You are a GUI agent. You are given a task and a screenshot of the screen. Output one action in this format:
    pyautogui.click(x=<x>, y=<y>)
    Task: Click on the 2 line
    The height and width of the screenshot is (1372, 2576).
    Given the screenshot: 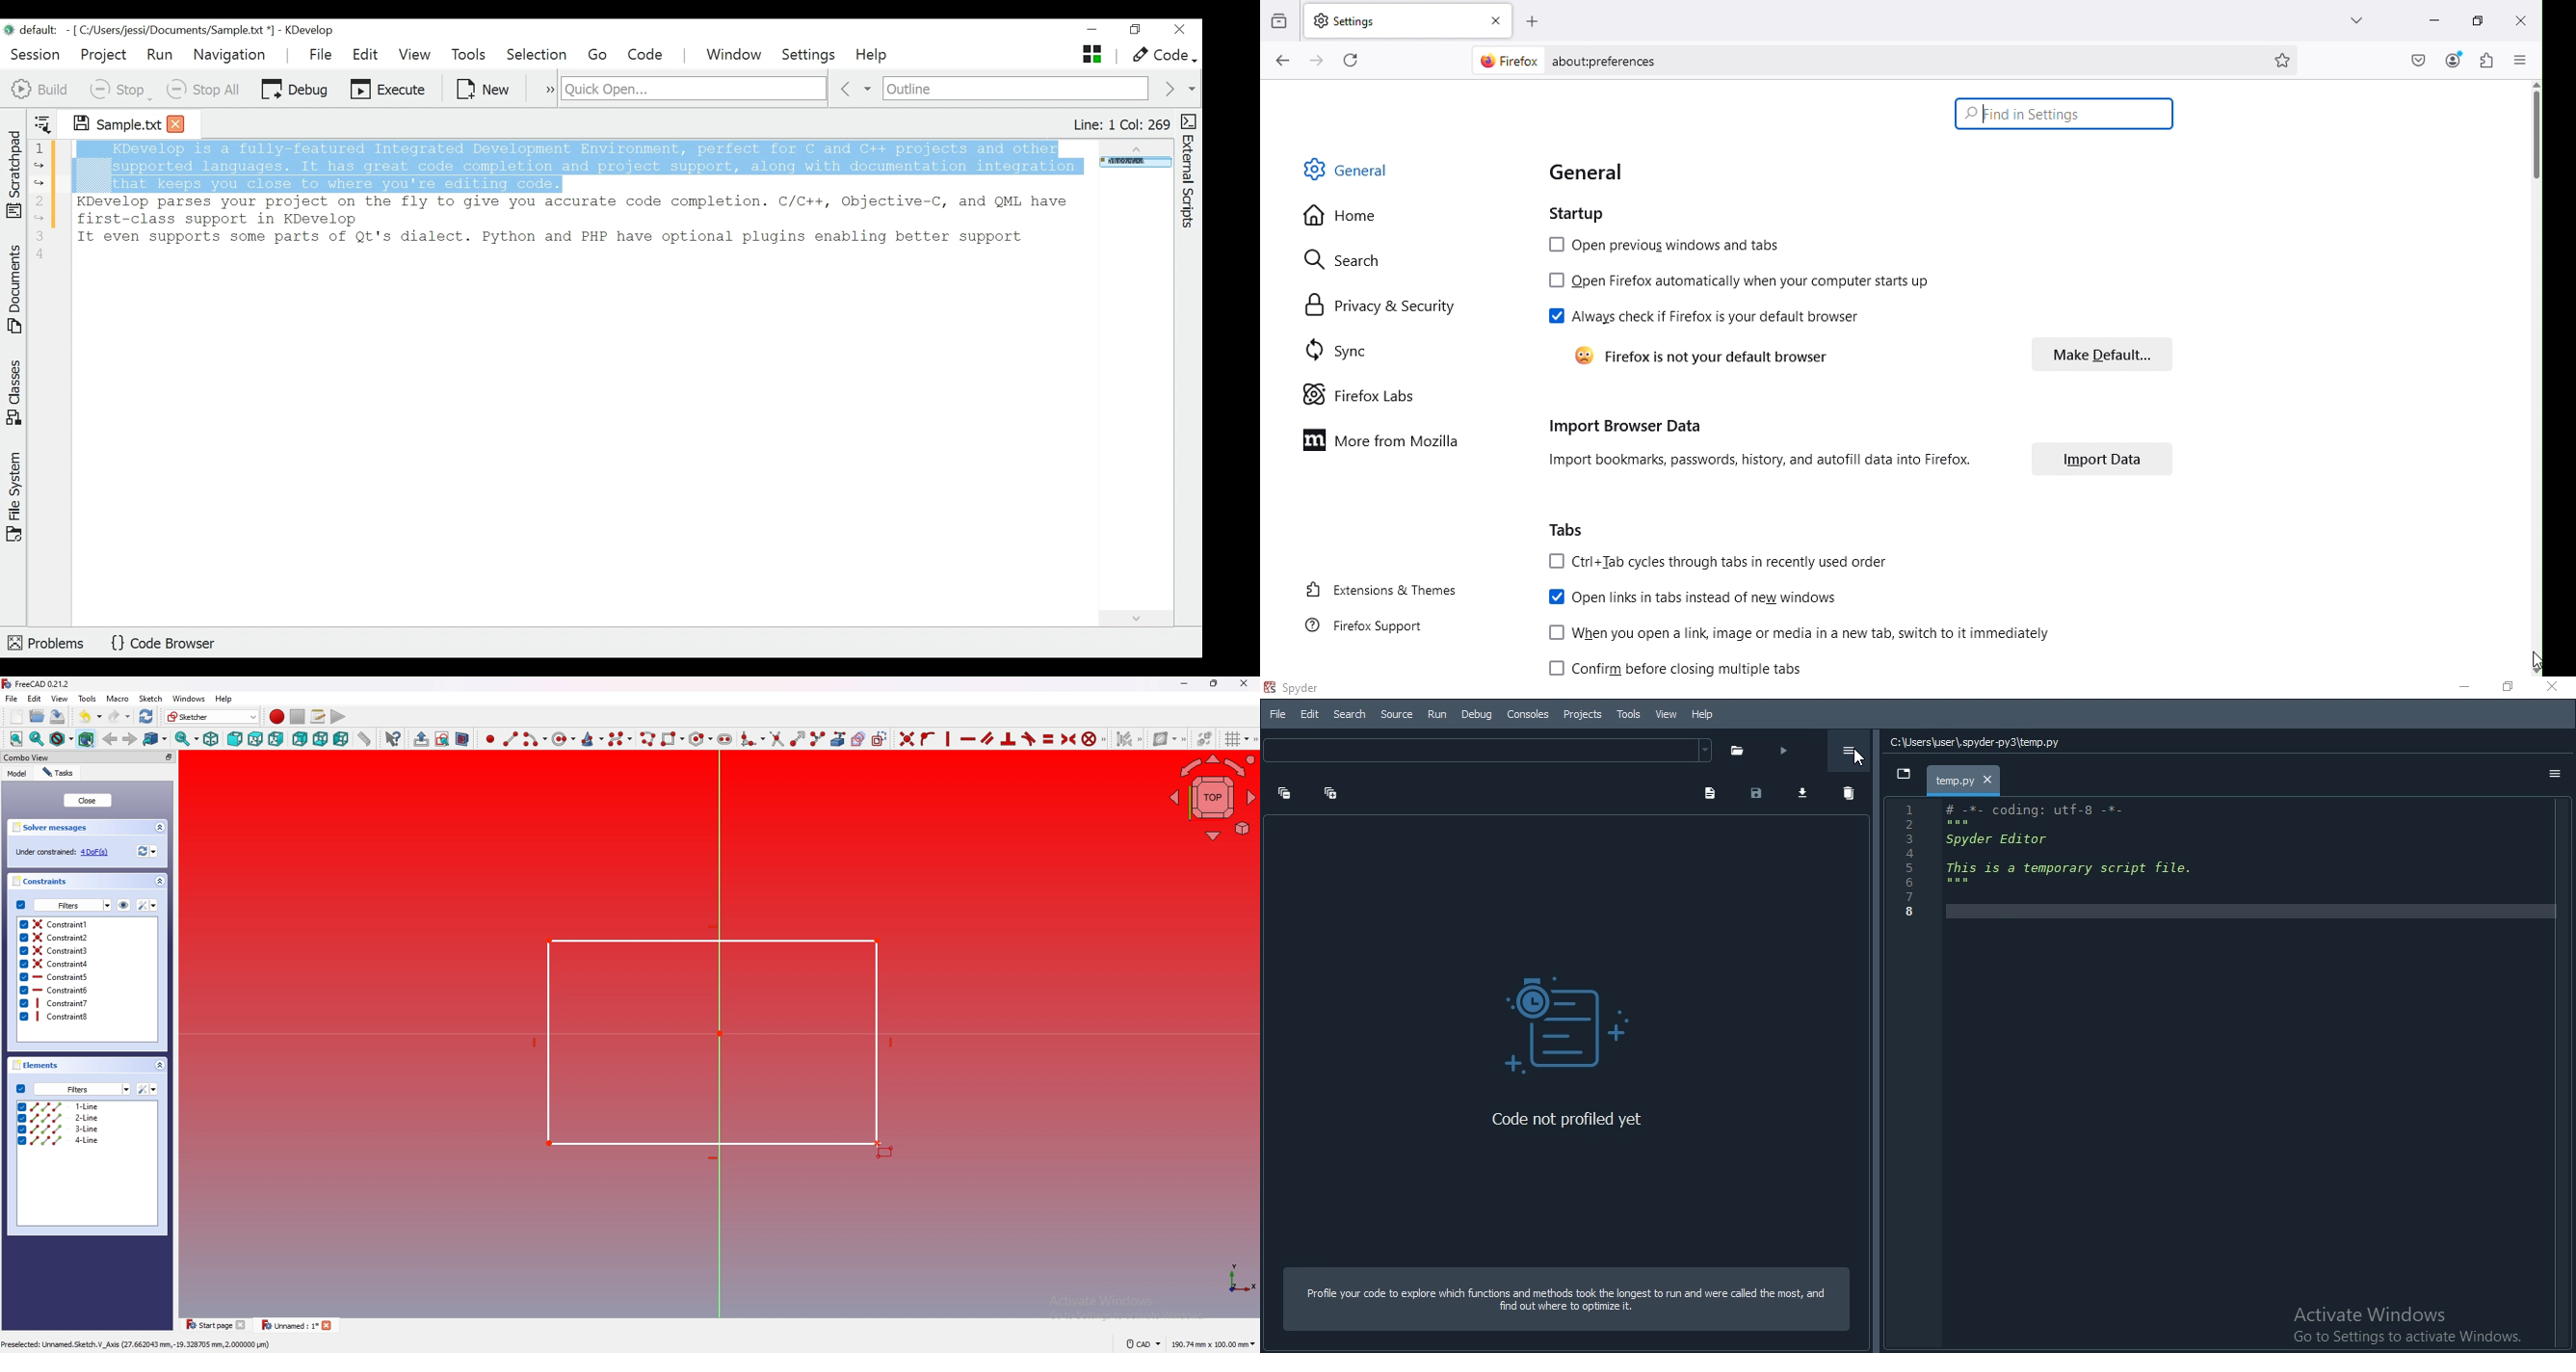 What is the action you would take?
    pyautogui.click(x=89, y=1117)
    